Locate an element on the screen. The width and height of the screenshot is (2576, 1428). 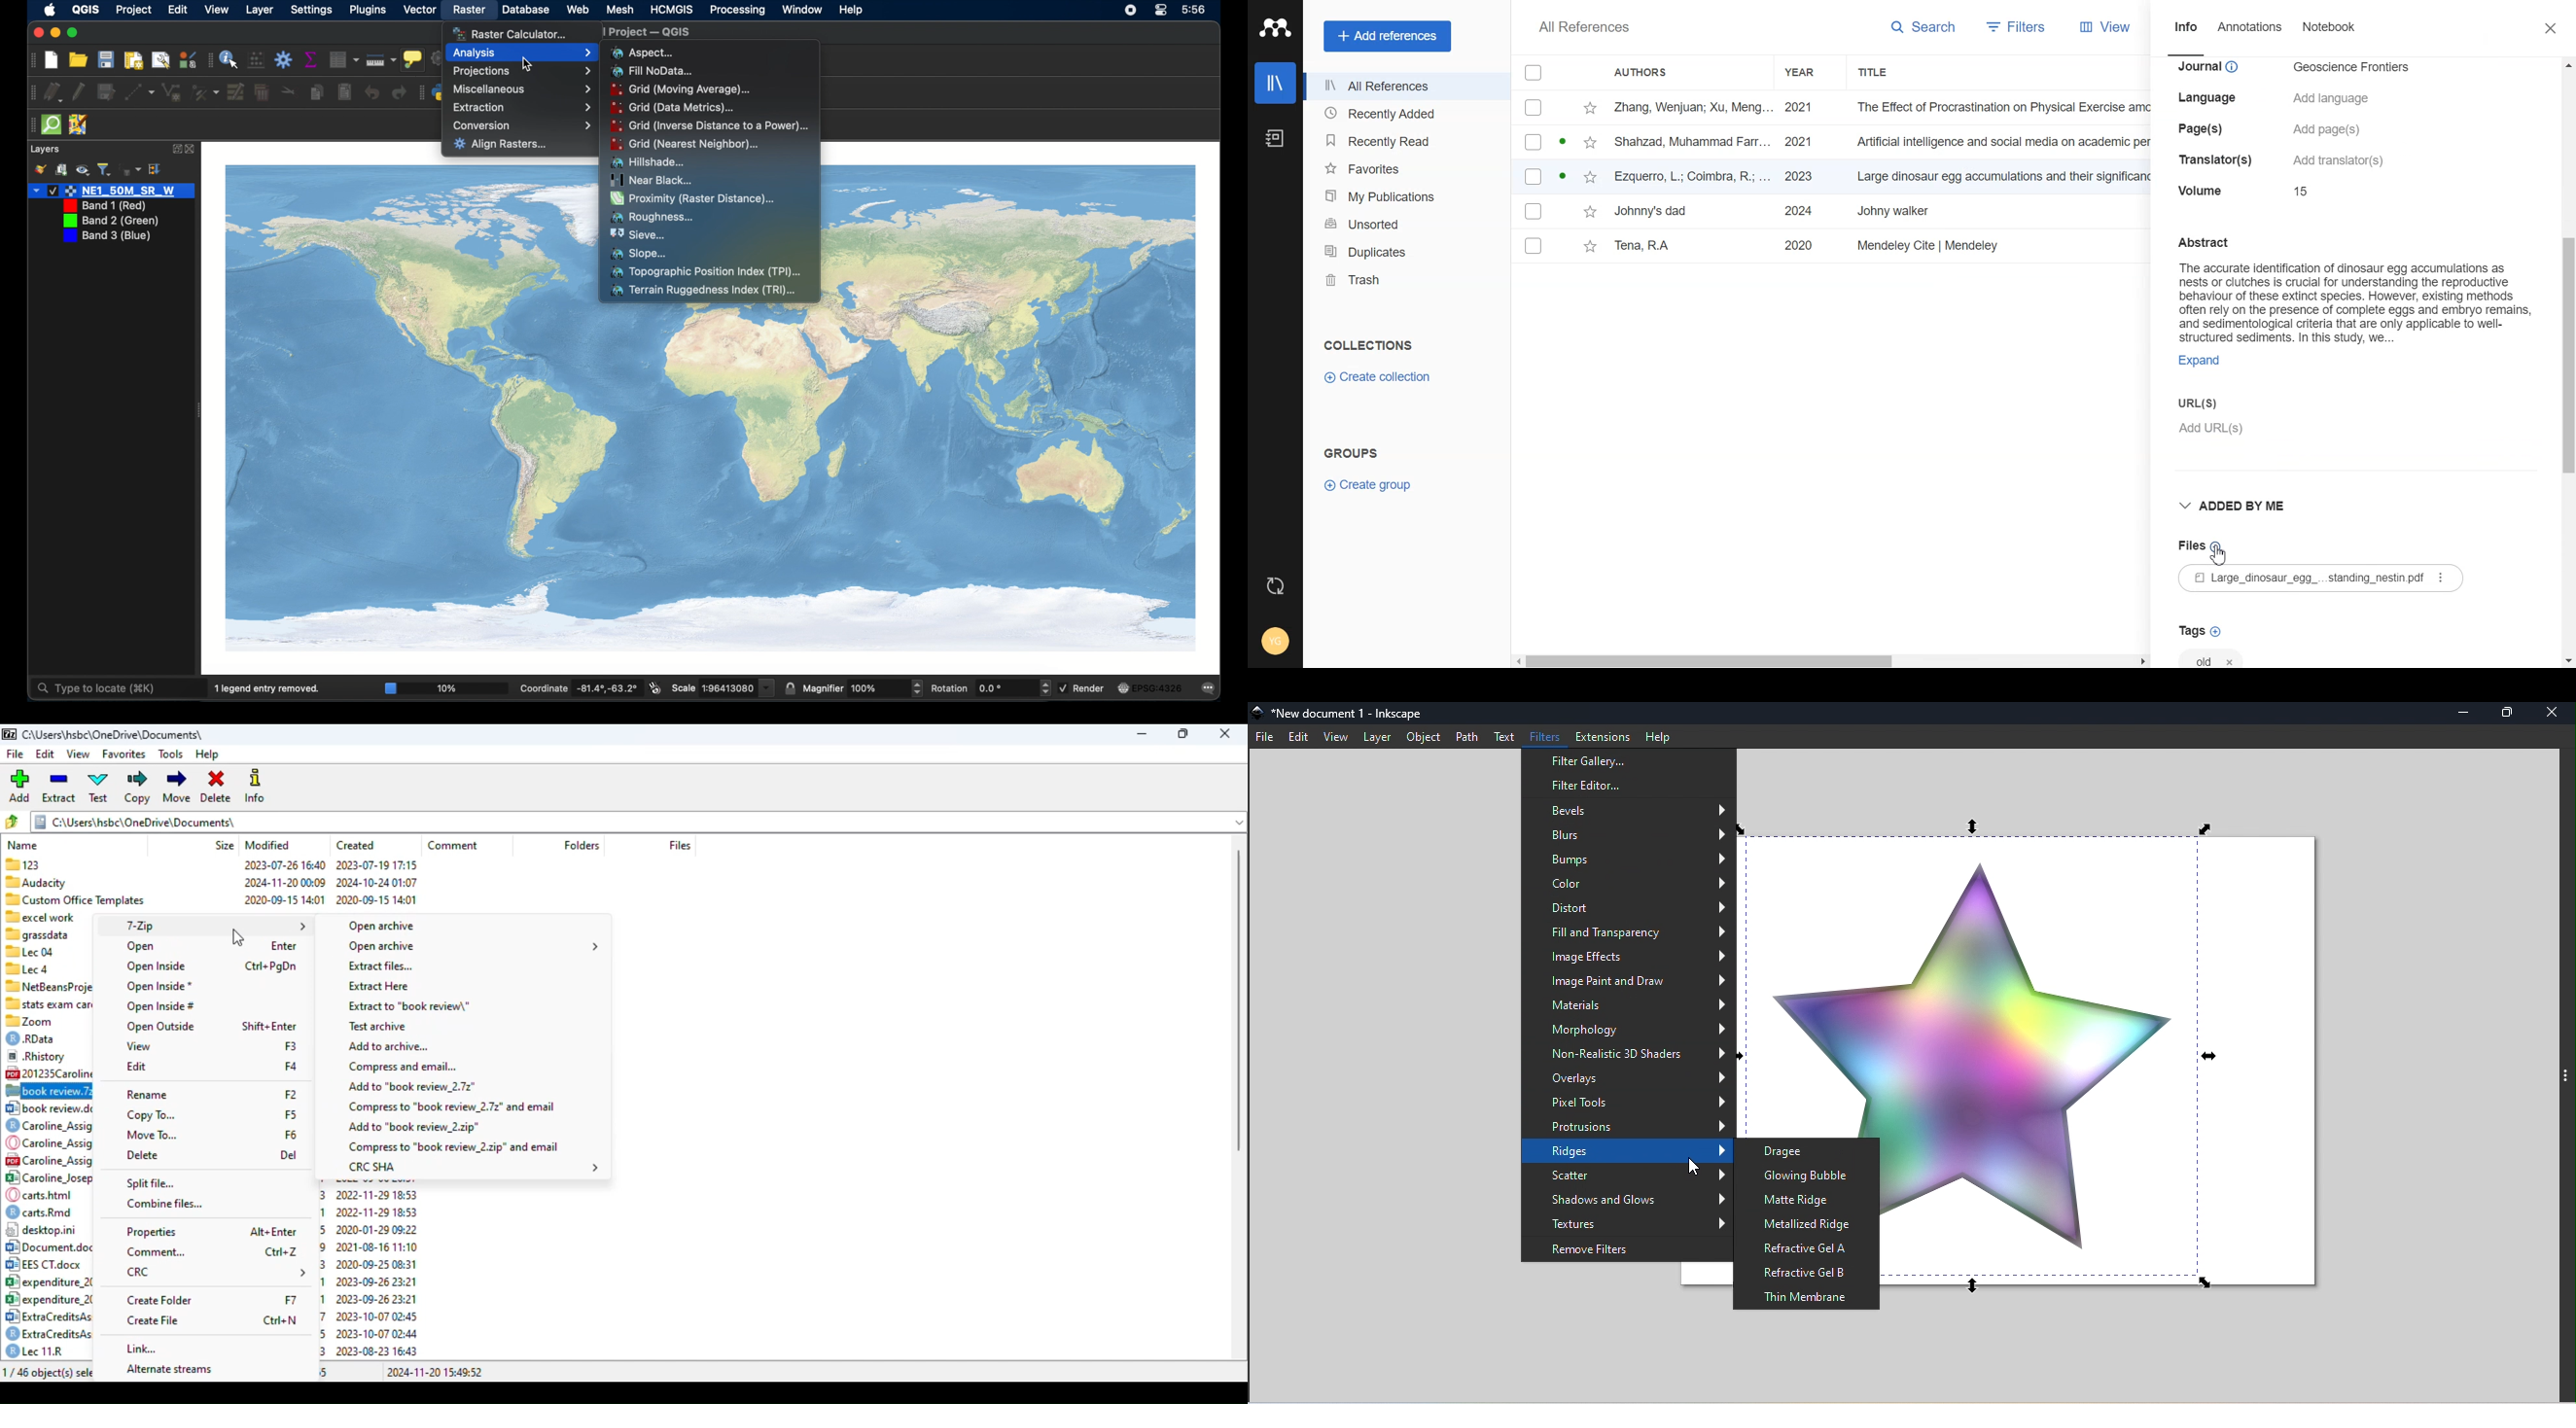
expand  is located at coordinates (176, 149).